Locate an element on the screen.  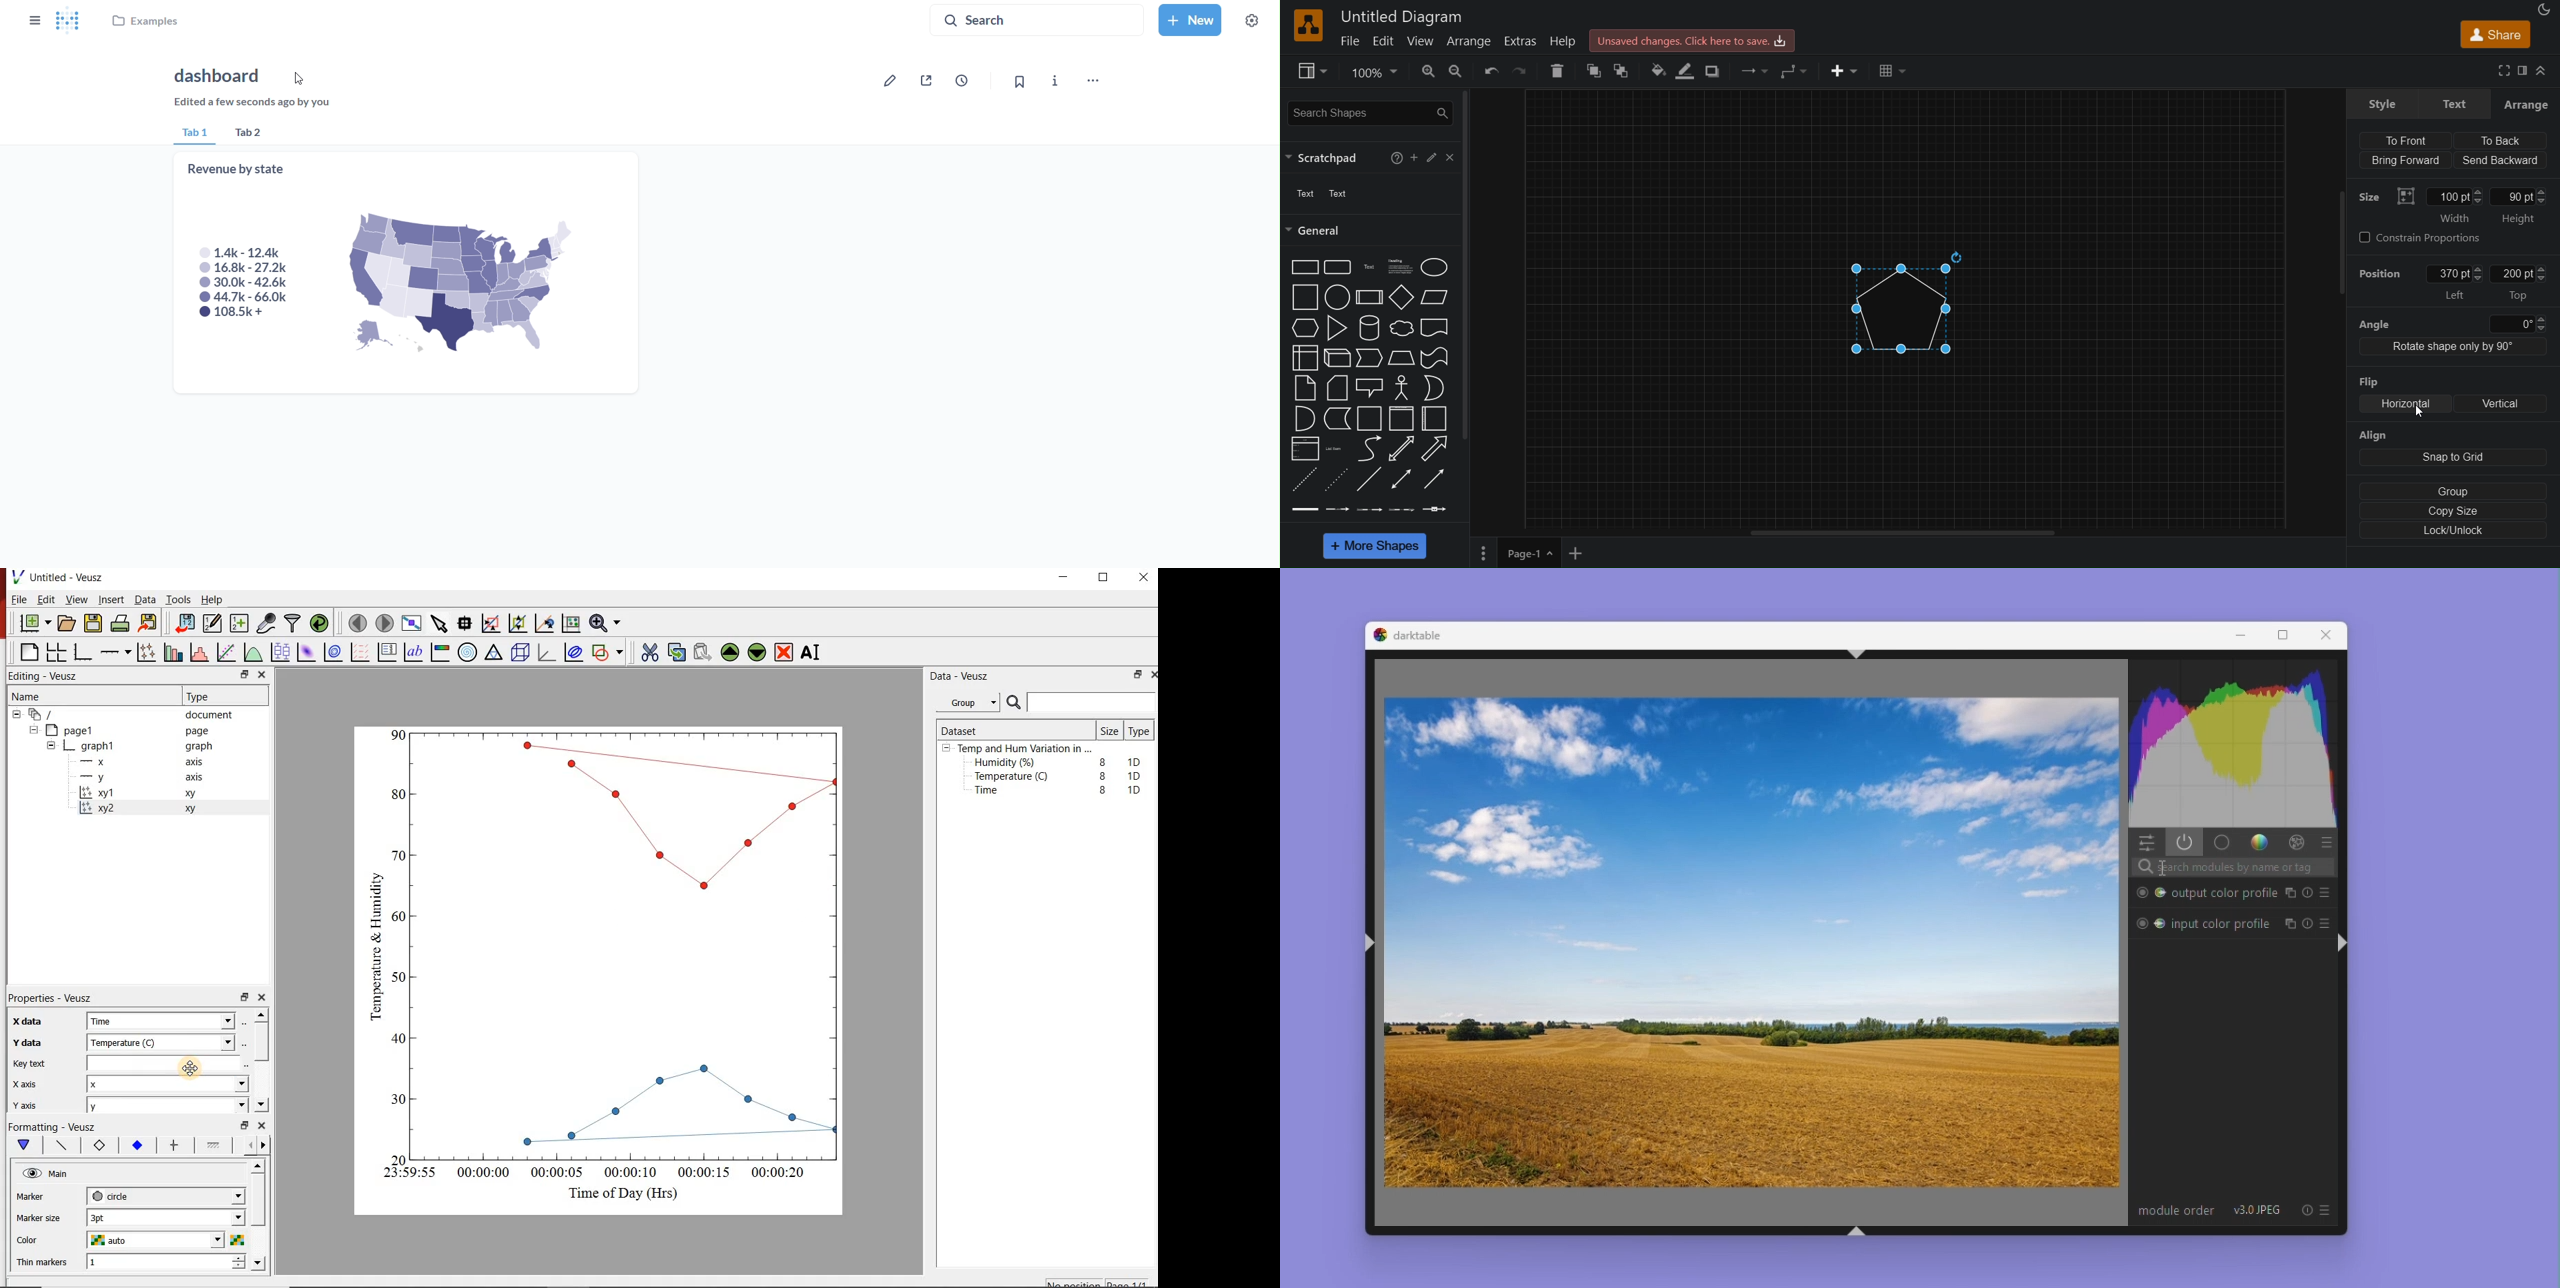
Left position is located at coordinates (2455, 295).